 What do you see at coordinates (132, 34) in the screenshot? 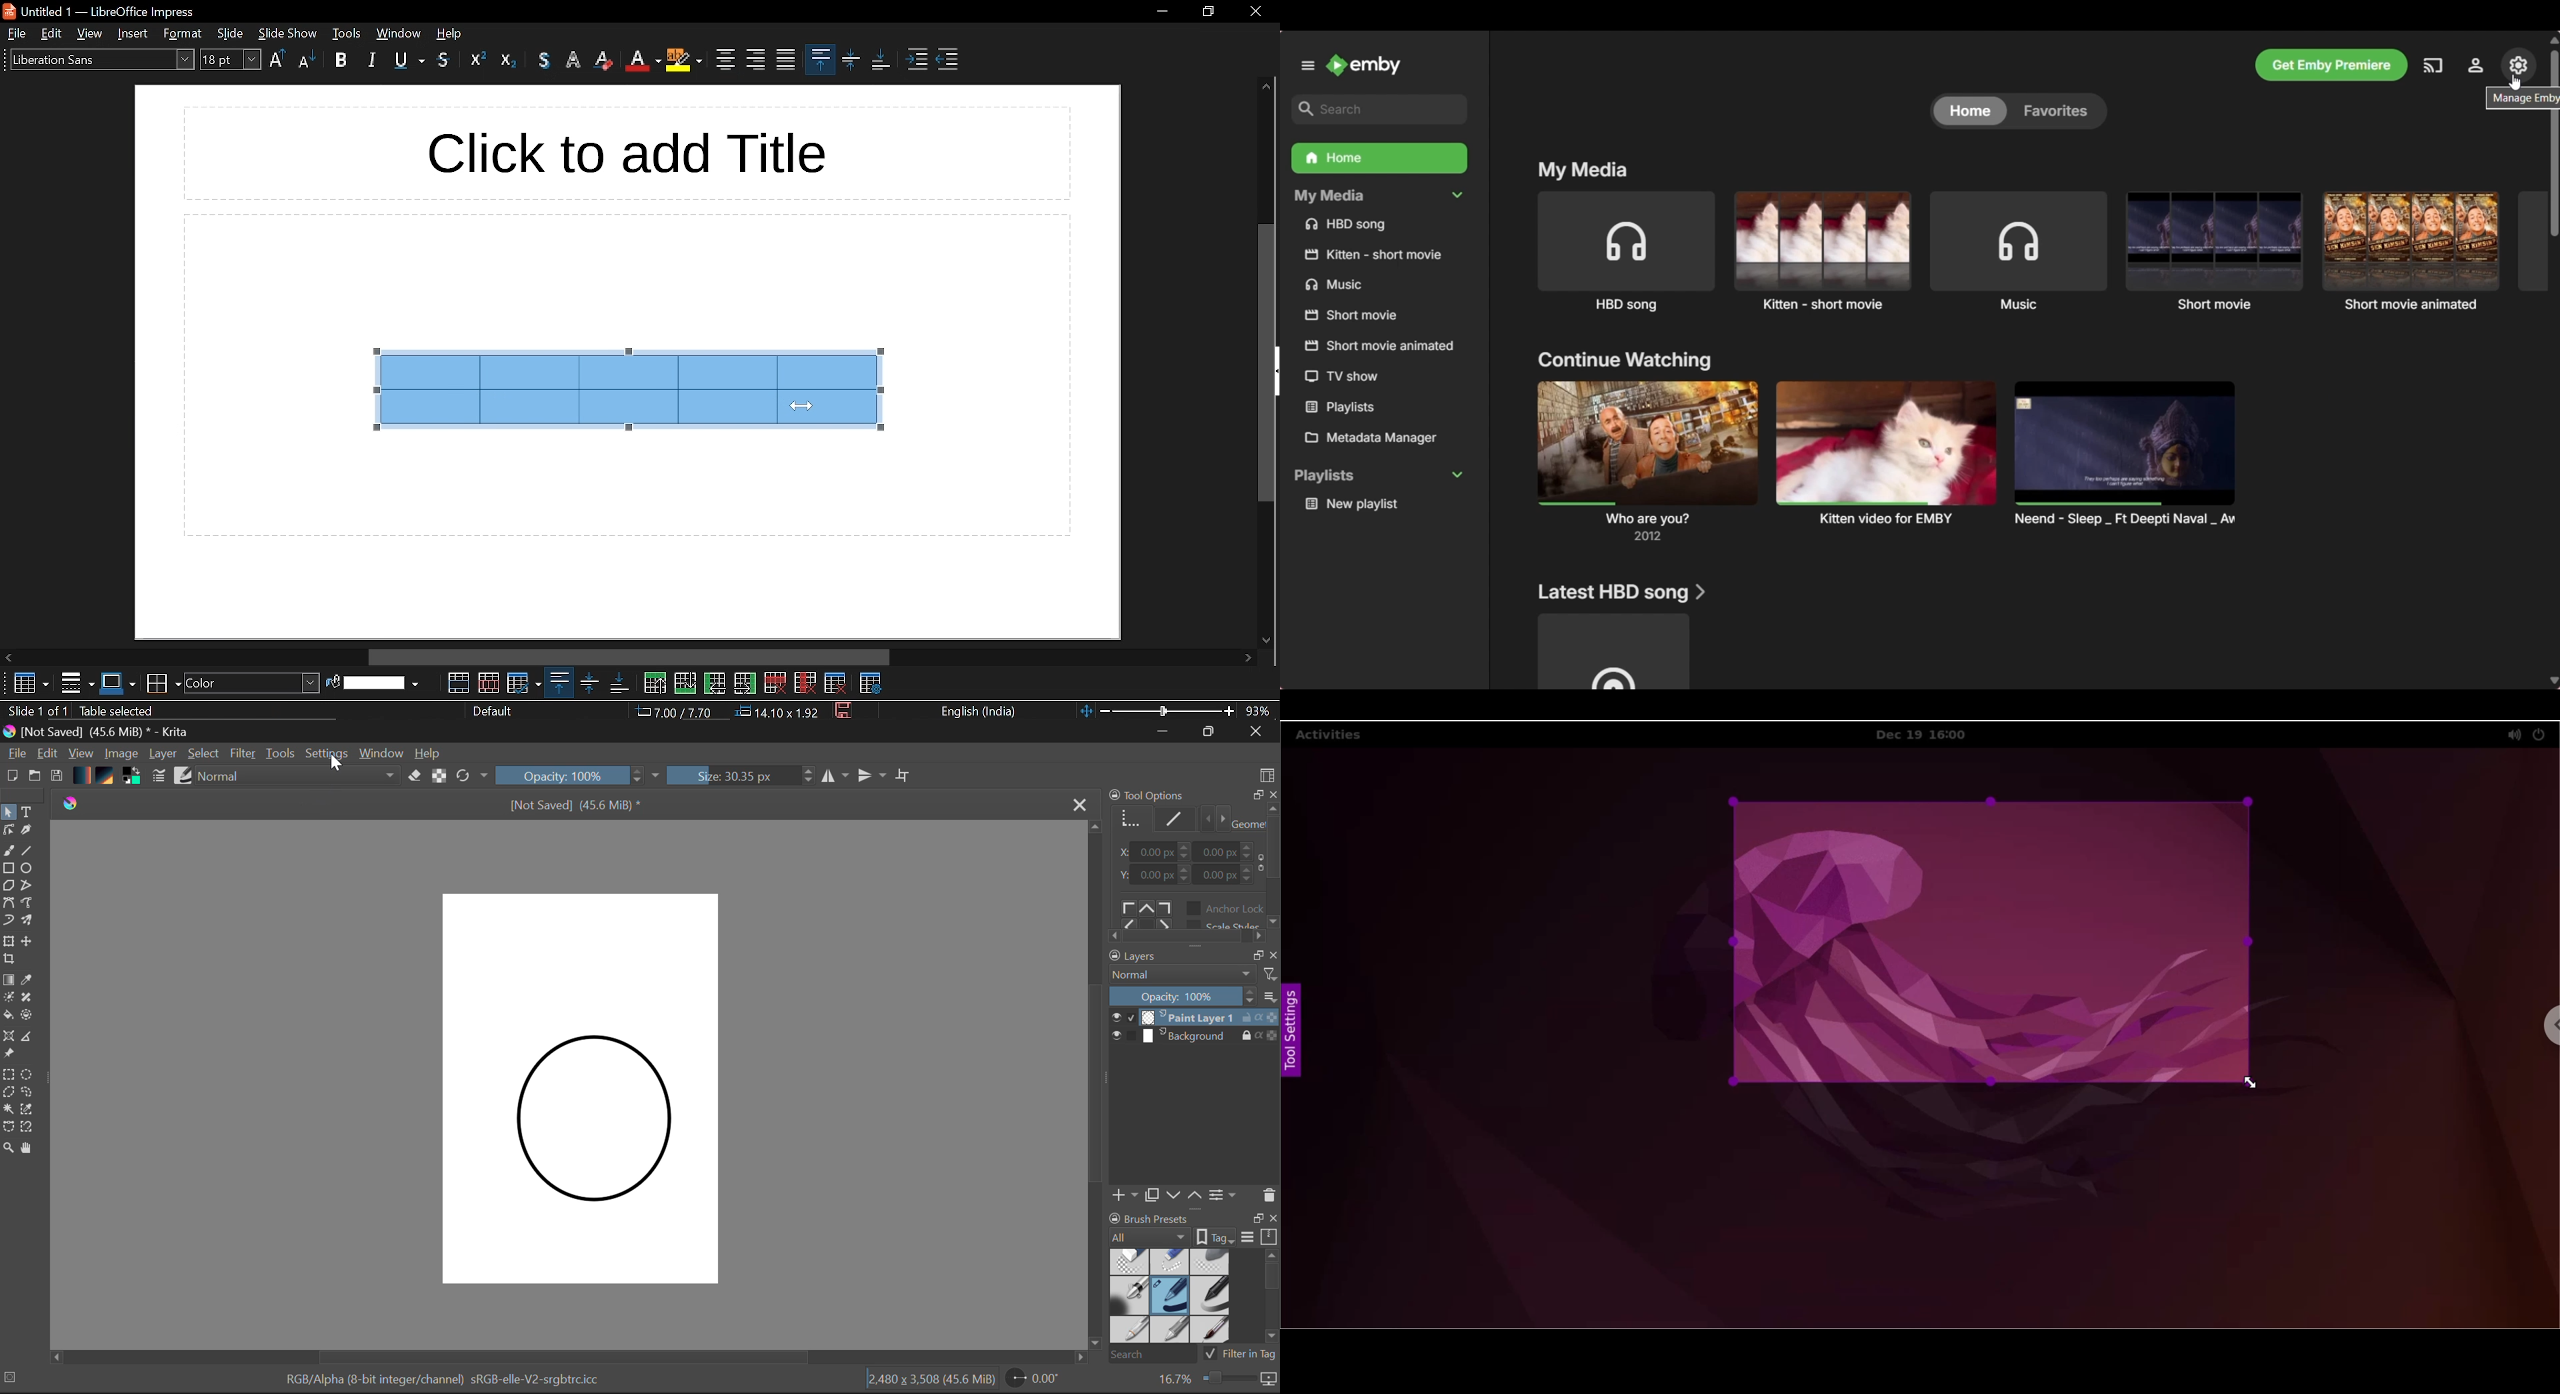
I see `insert` at bounding box center [132, 34].